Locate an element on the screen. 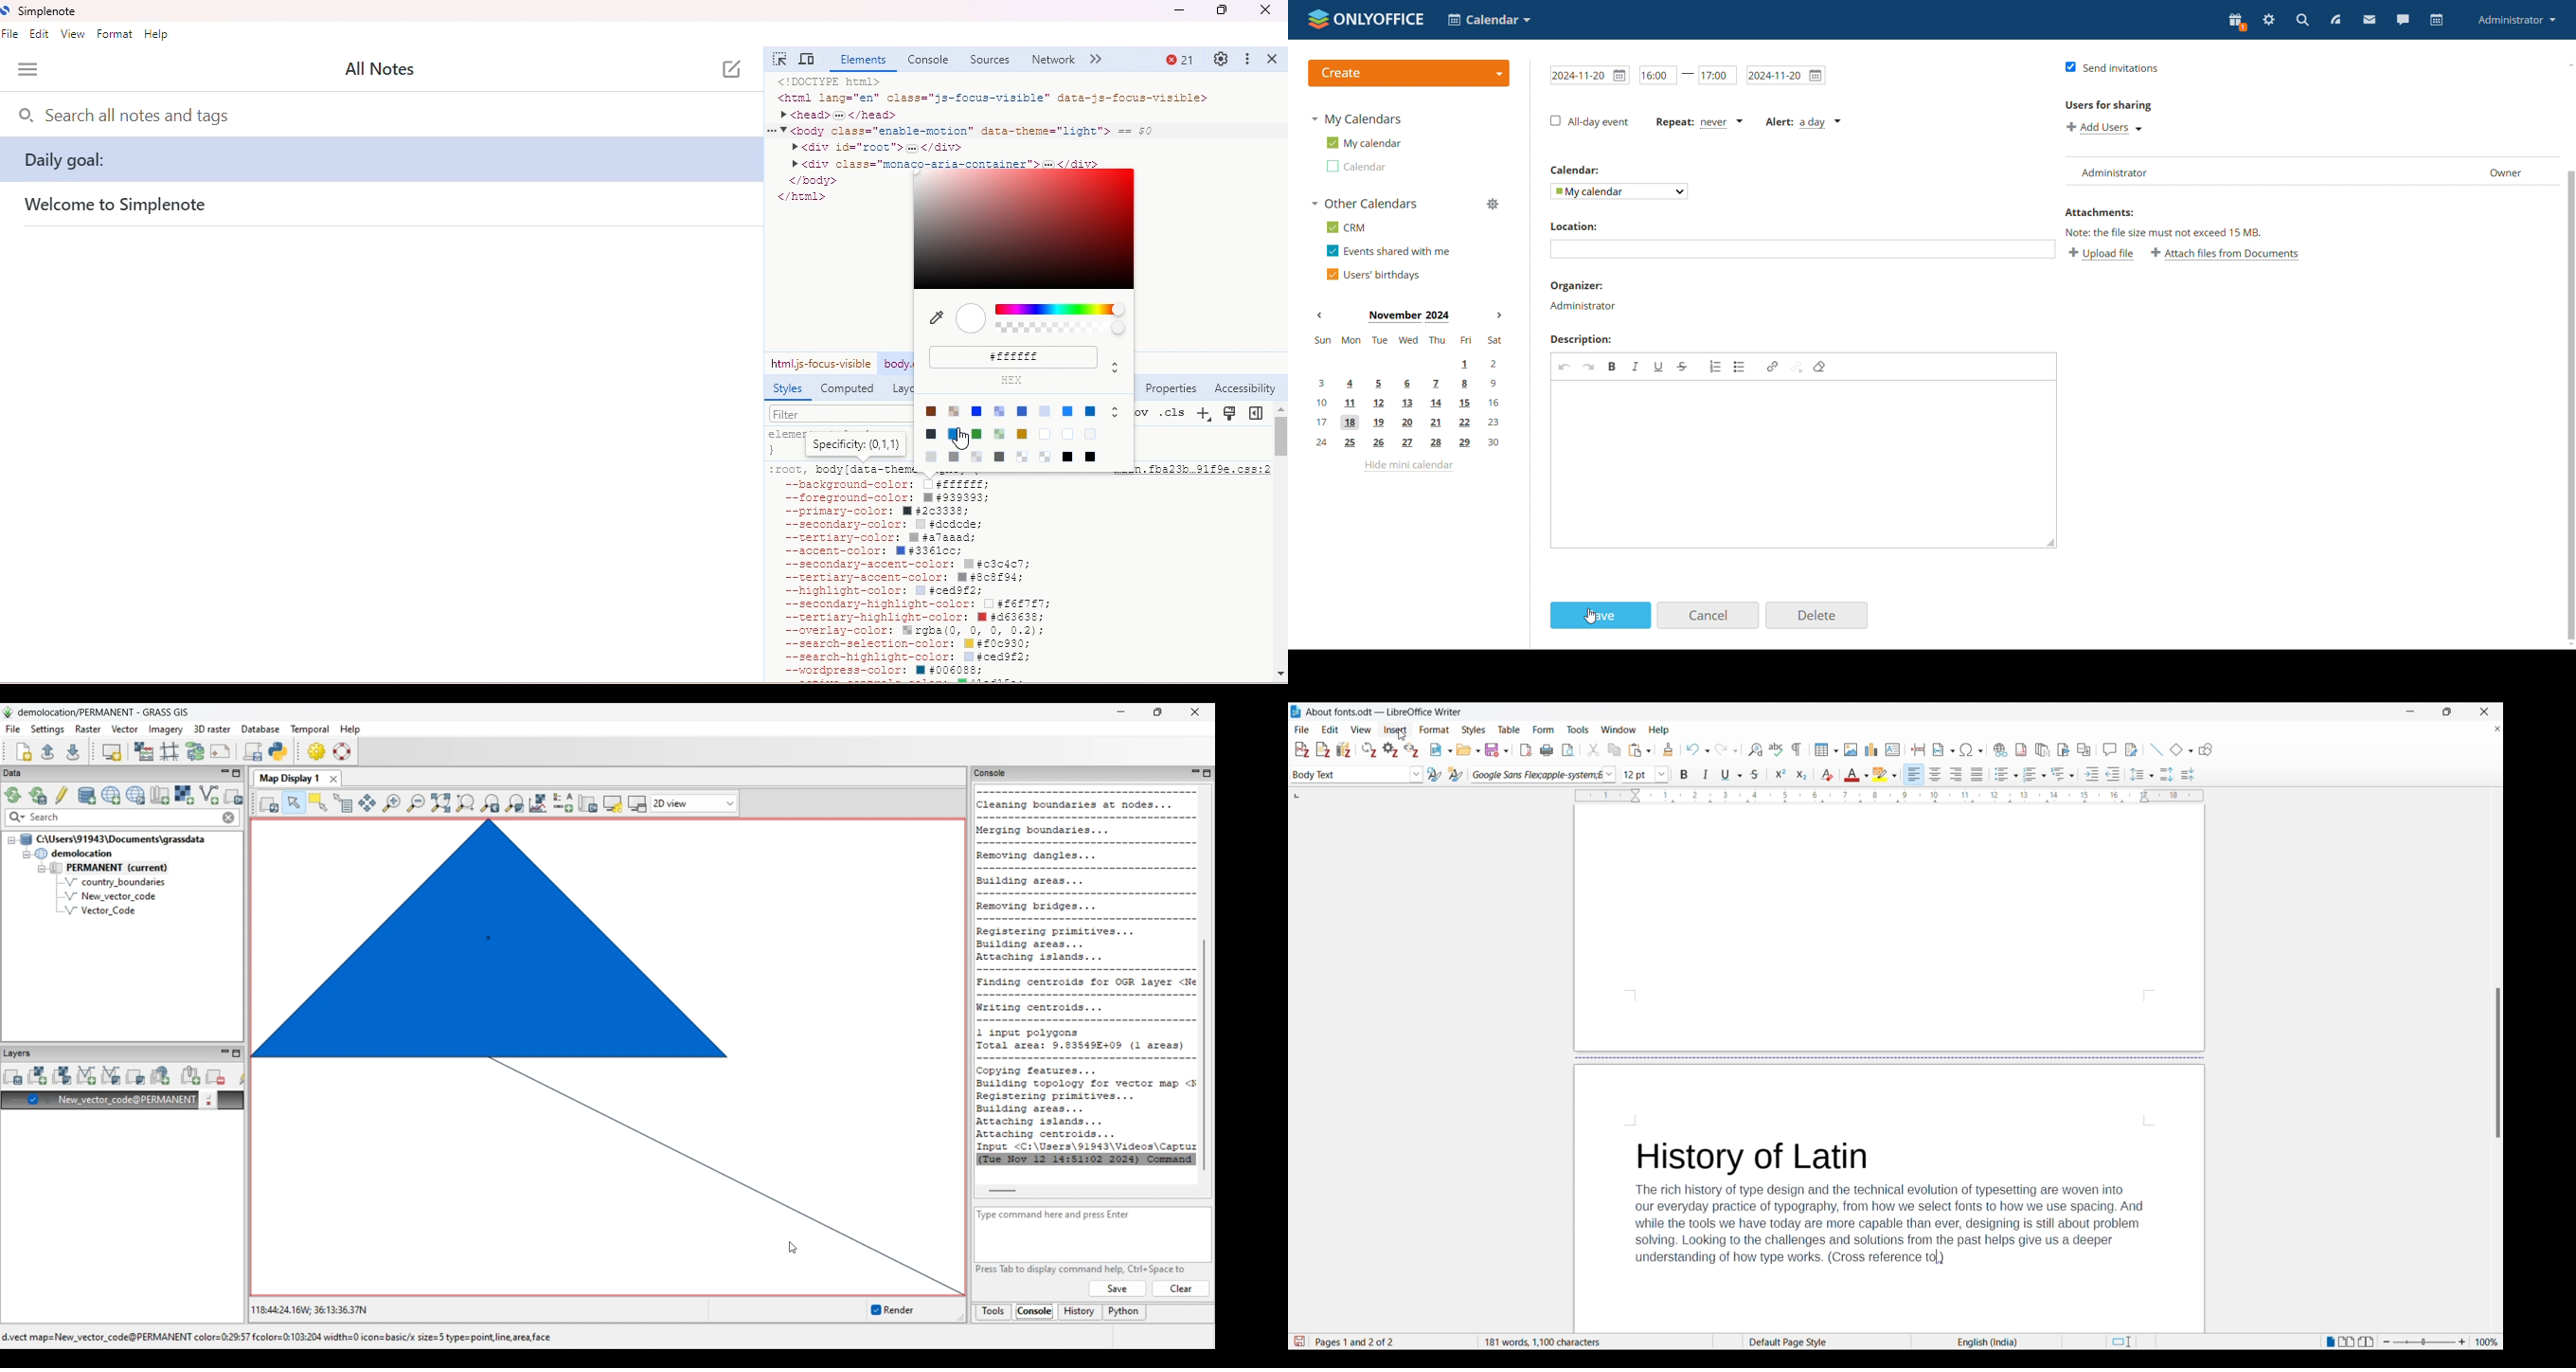  console is located at coordinates (928, 60).